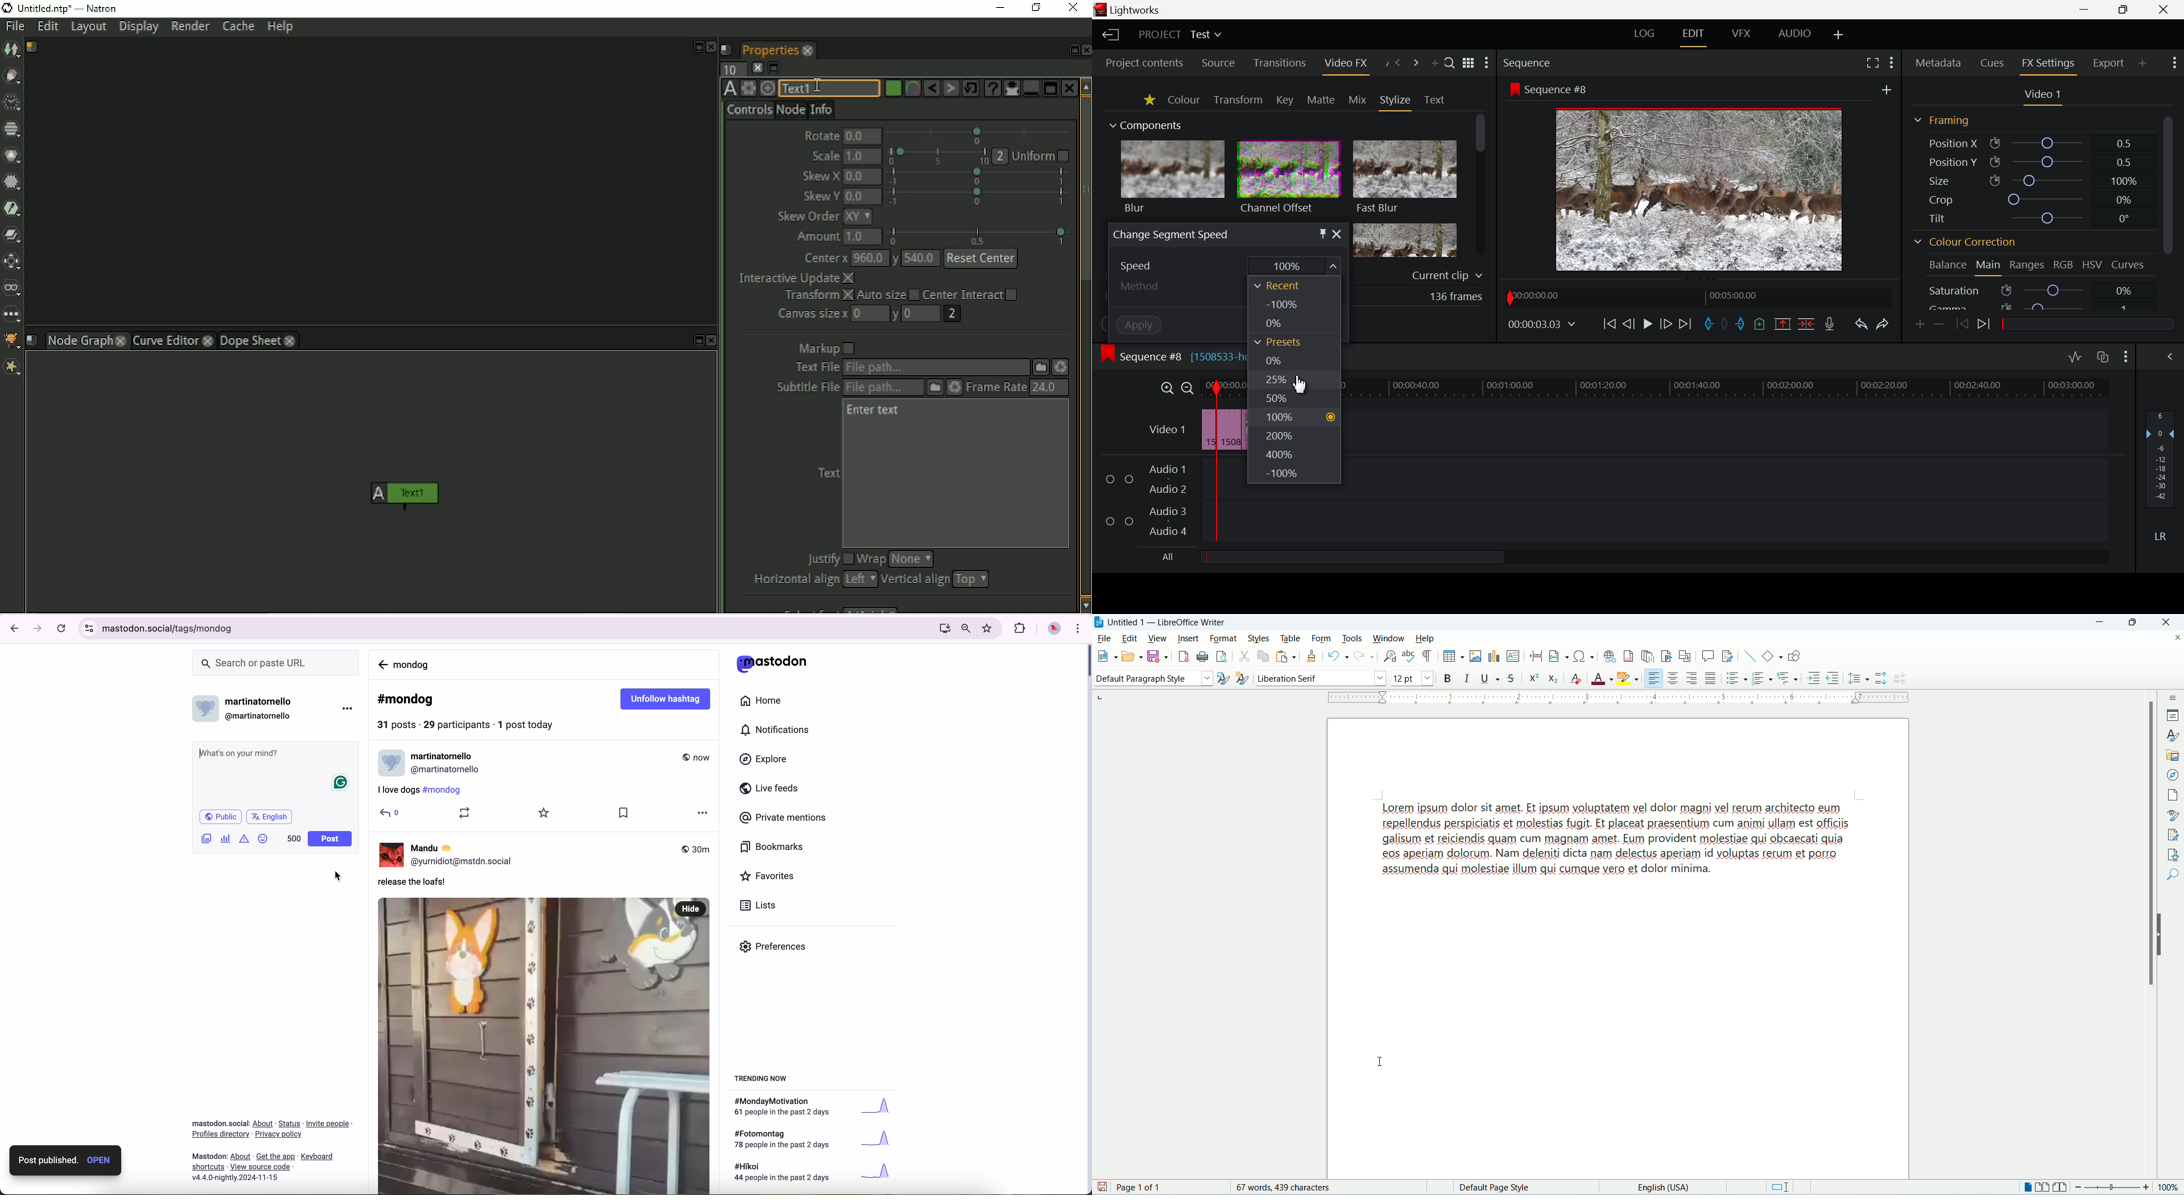  Describe the element at coordinates (1147, 126) in the screenshot. I see `Components` at that location.